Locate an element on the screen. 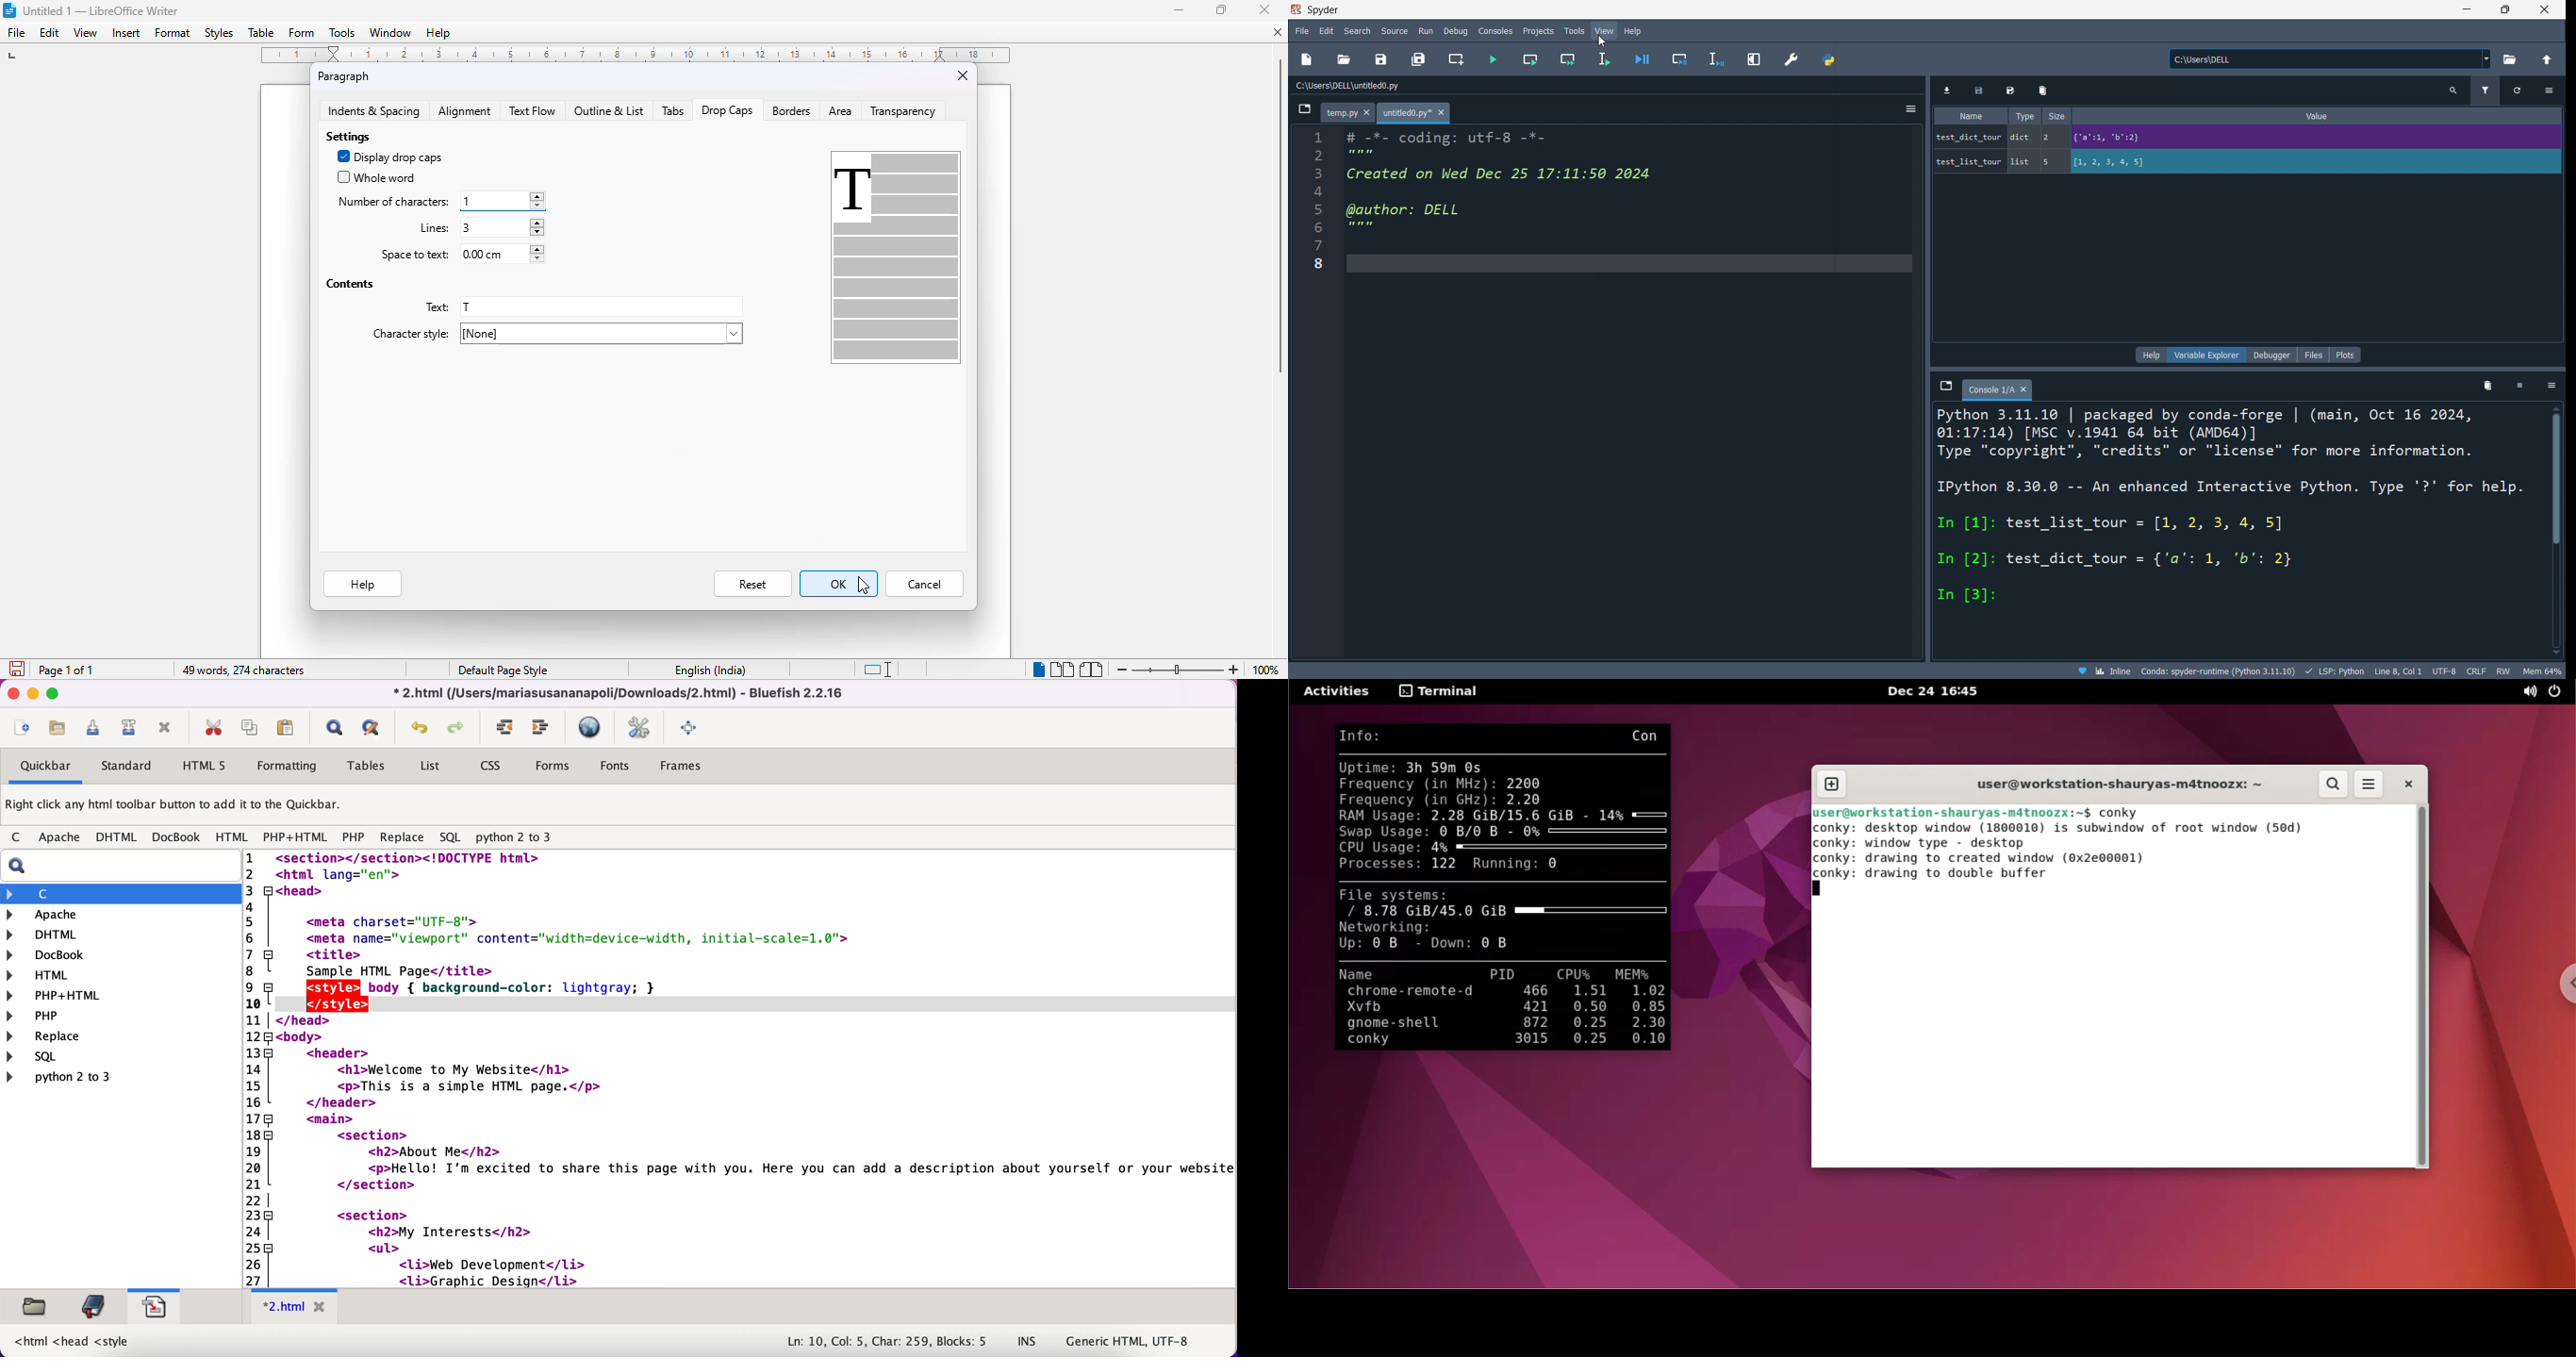 This screenshot has width=2576, height=1372. minimize is located at coordinates (2465, 9).